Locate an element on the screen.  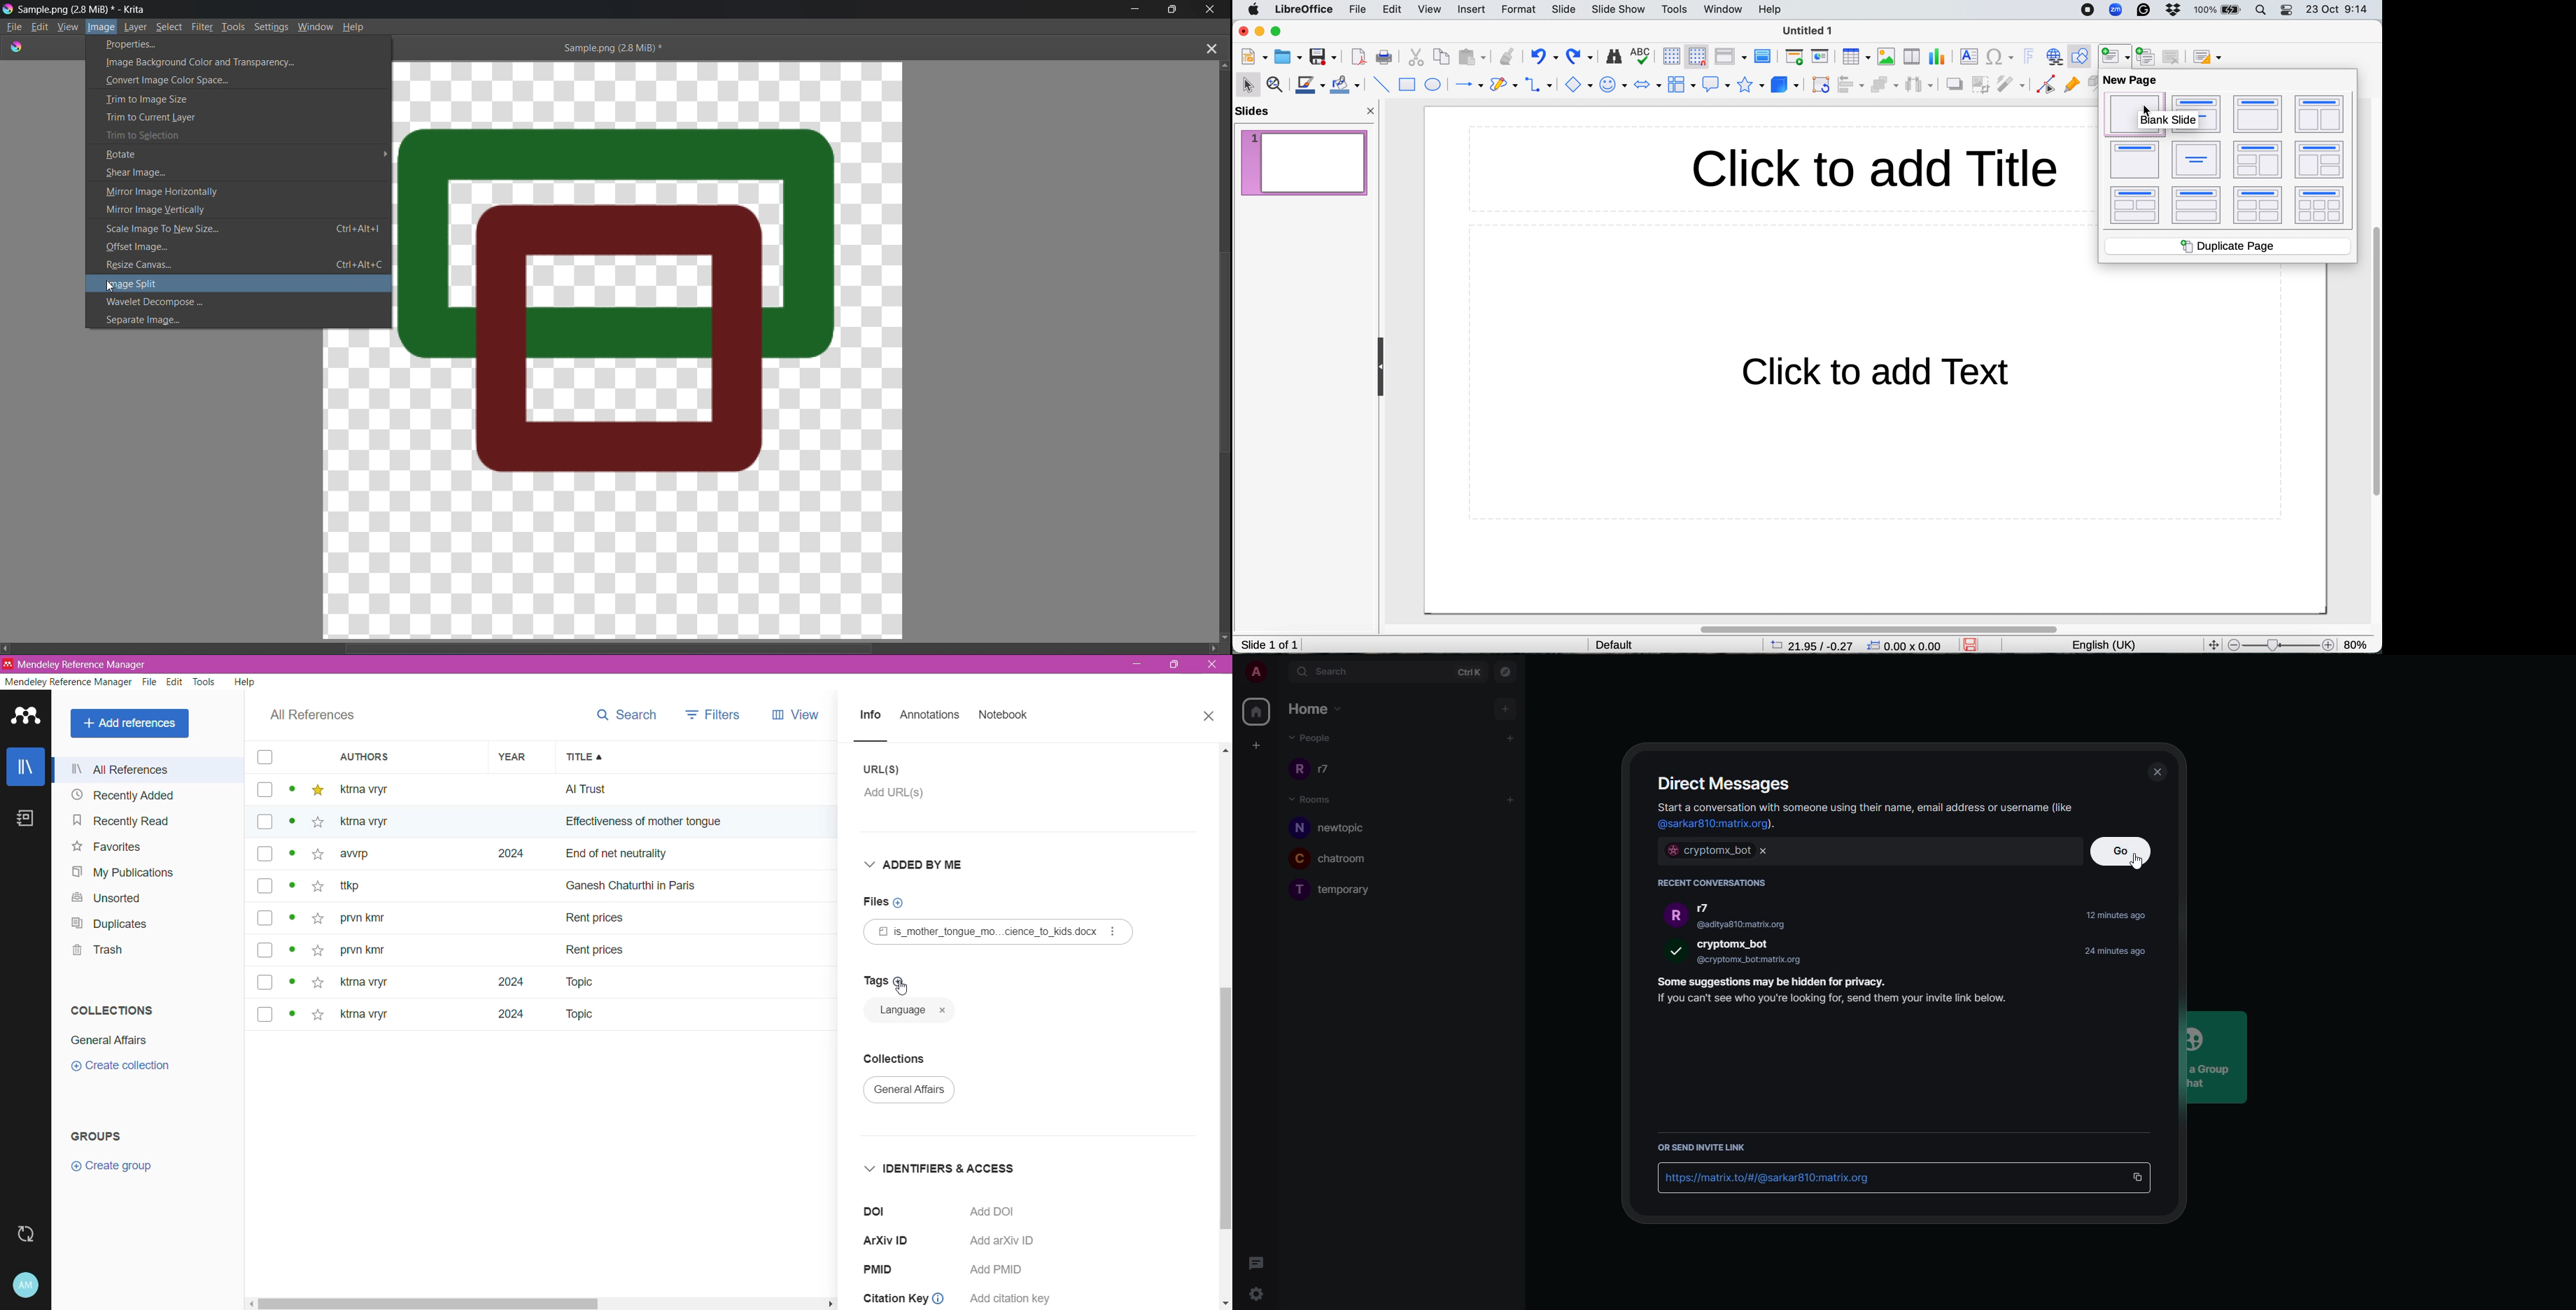
box is located at coordinates (265, 886).